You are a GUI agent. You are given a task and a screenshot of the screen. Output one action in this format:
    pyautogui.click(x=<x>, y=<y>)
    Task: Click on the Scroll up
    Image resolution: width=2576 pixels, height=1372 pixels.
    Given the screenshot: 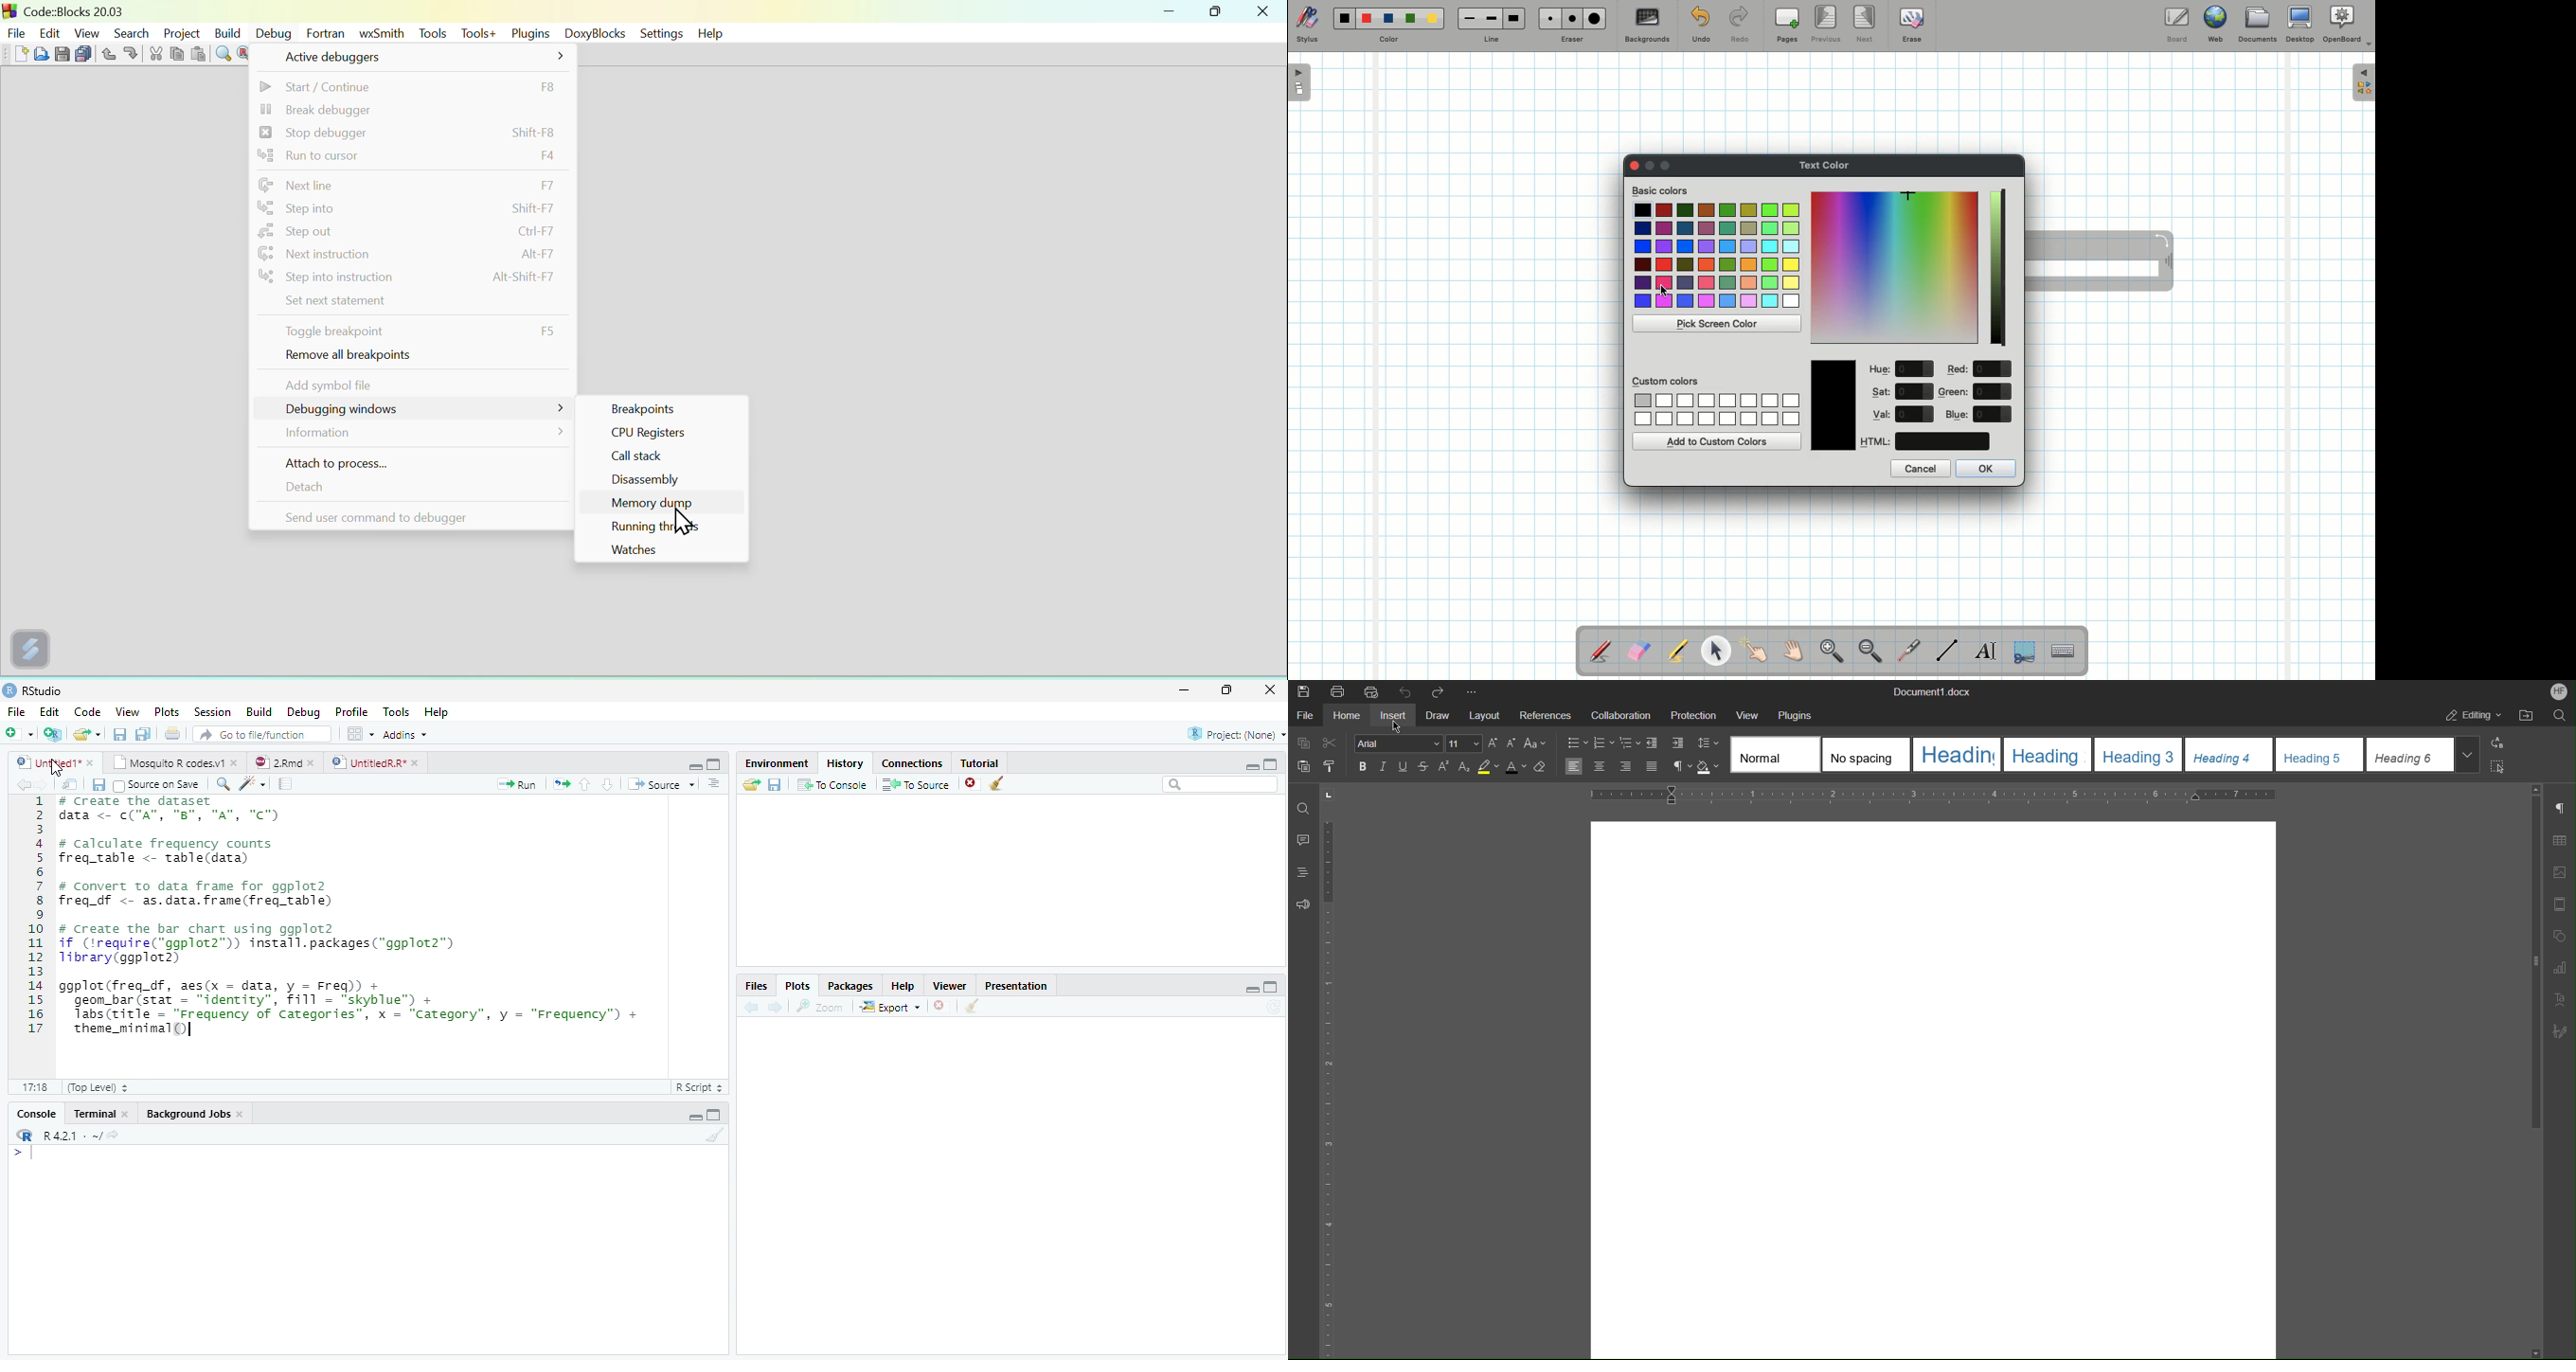 What is the action you would take?
    pyautogui.click(x=2536, y=788)
    